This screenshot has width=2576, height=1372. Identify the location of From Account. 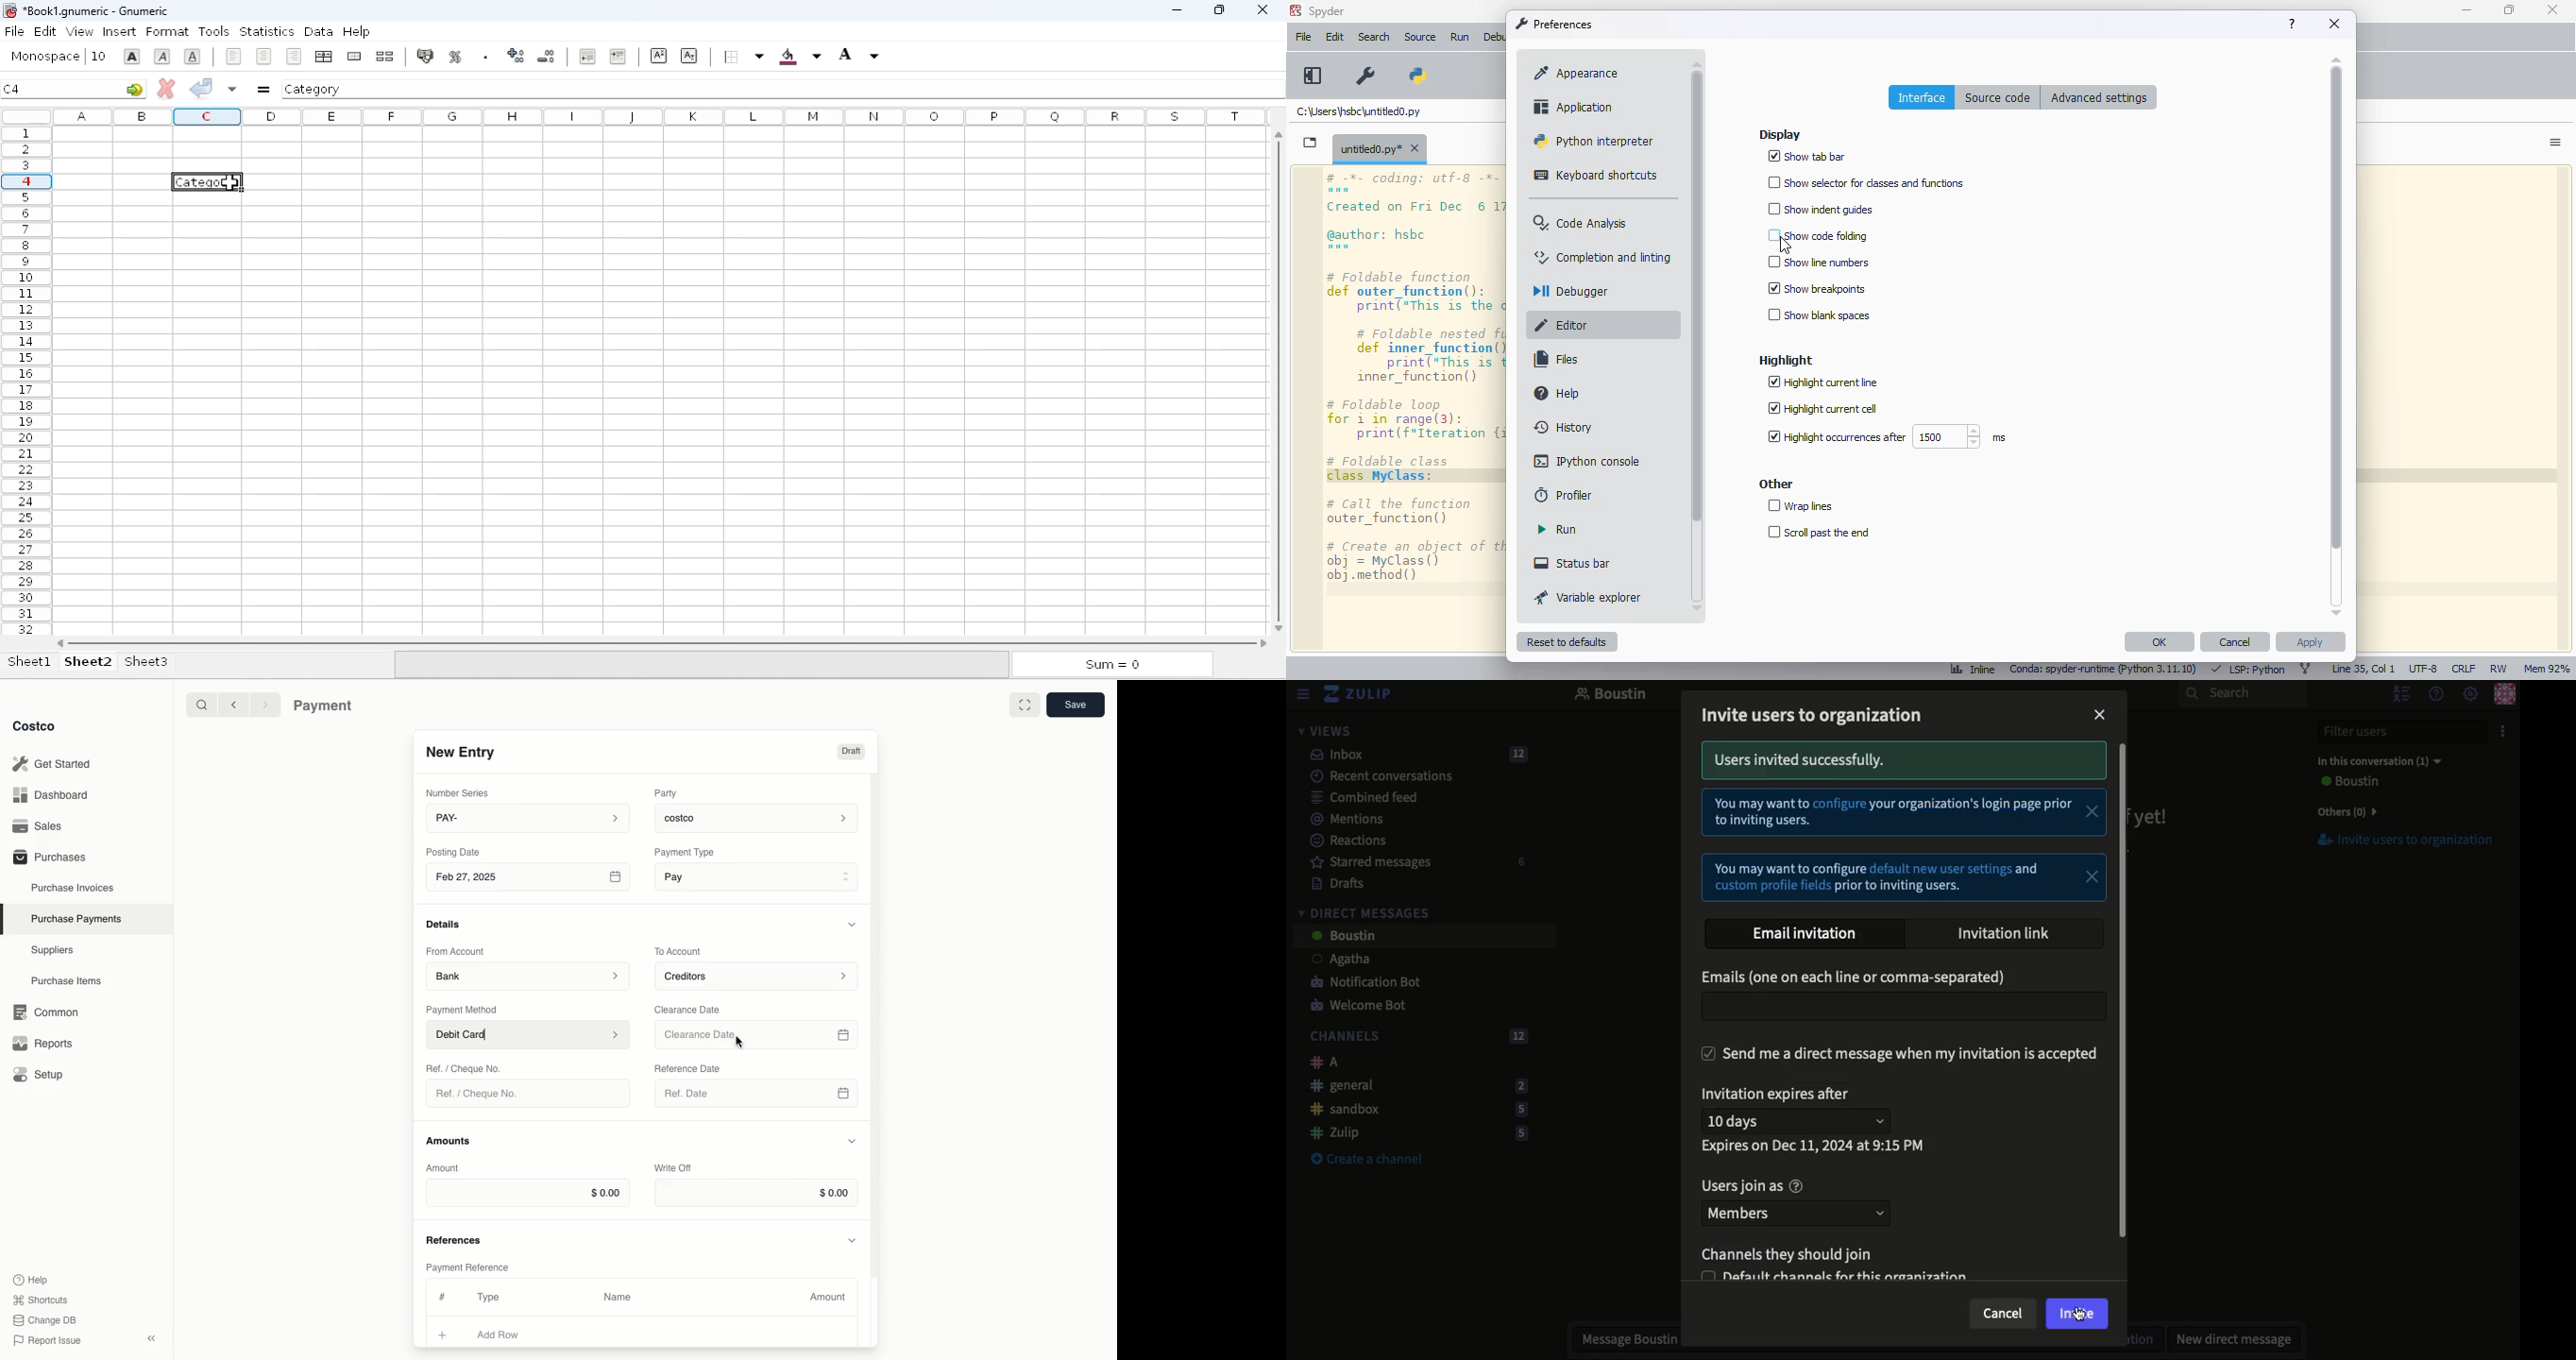
(456, 951).